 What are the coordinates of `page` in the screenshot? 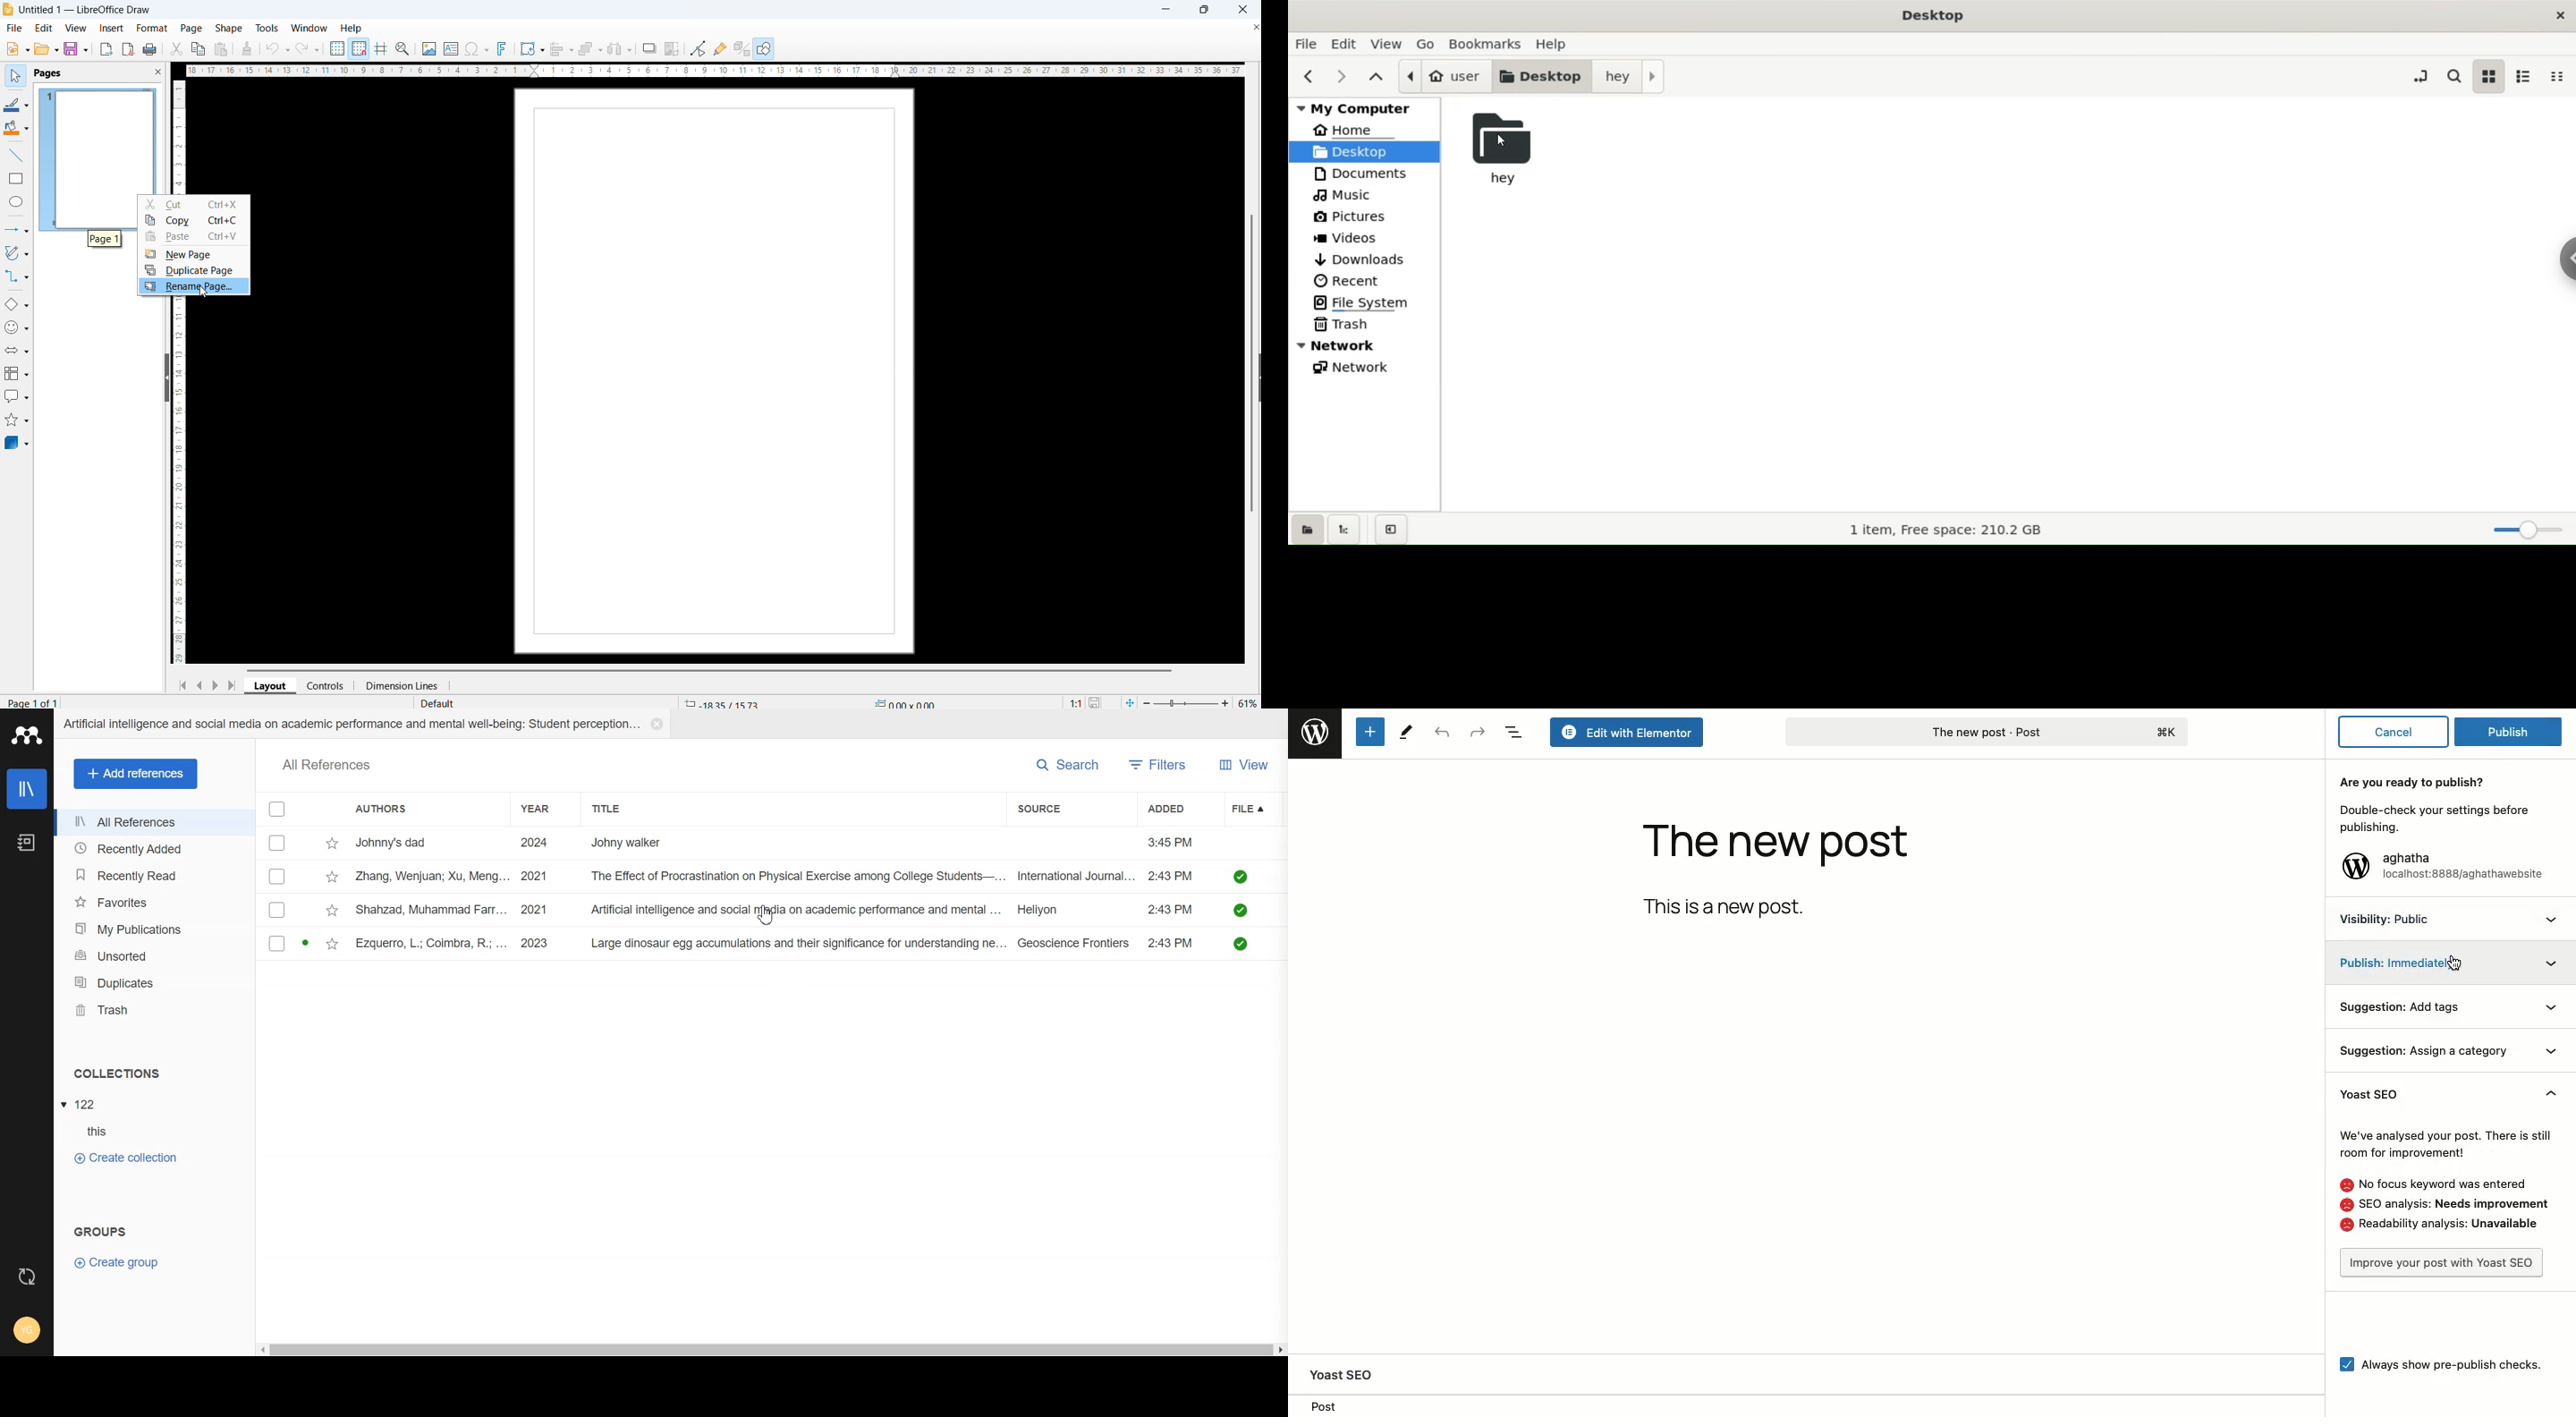 It's located at (192, 28).